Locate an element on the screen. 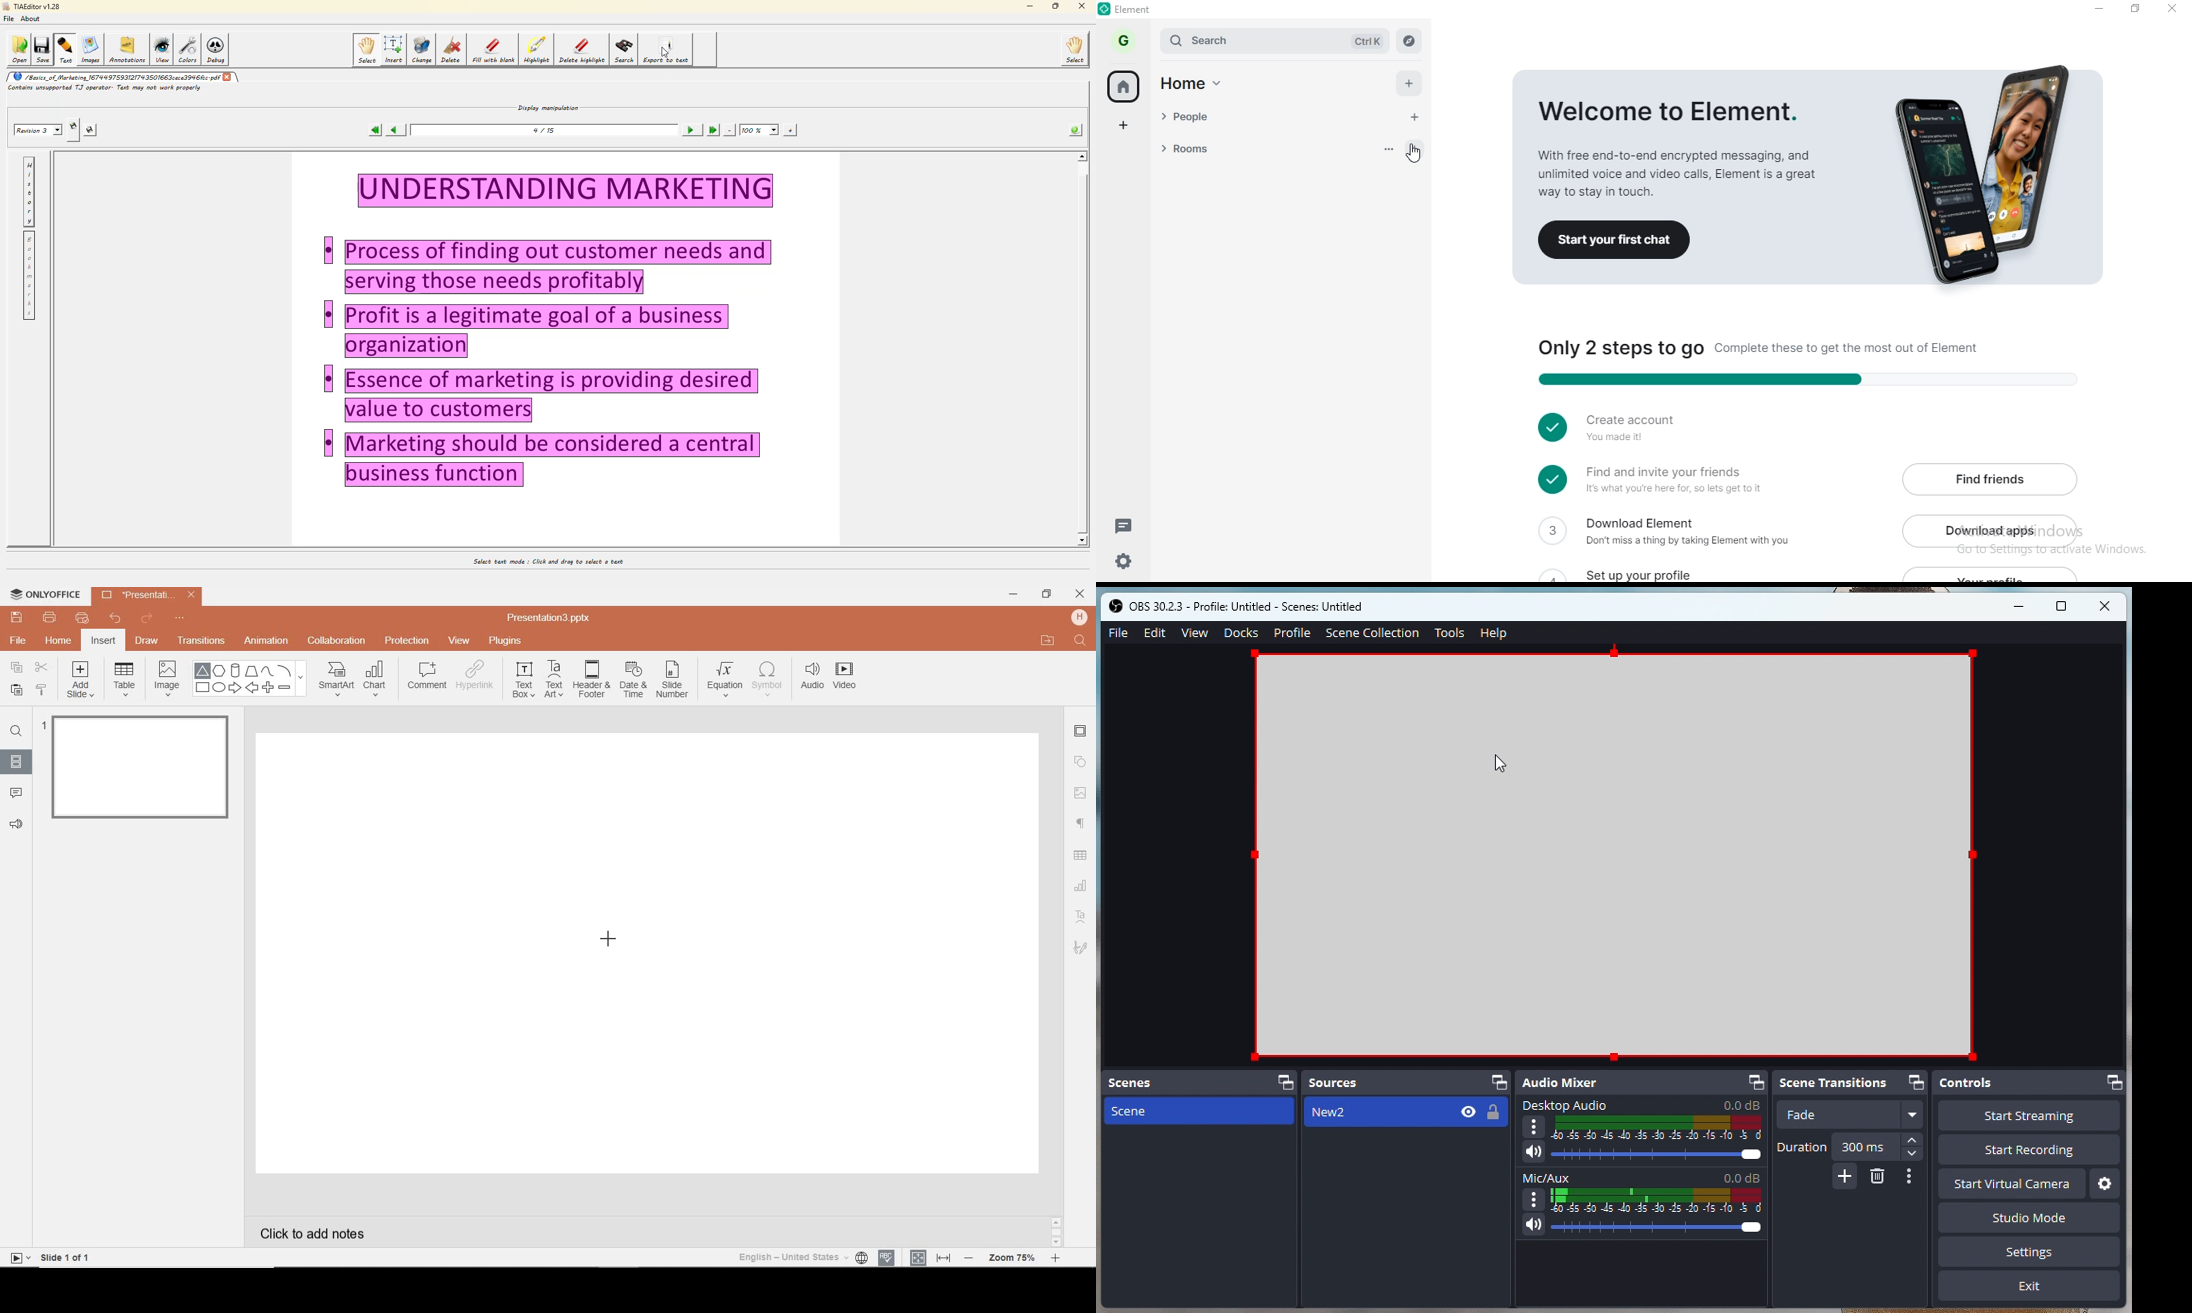 The width and height of the screenshot is (2212, 1316). HEADER & FOOTER is located at coordinates (590, 679).